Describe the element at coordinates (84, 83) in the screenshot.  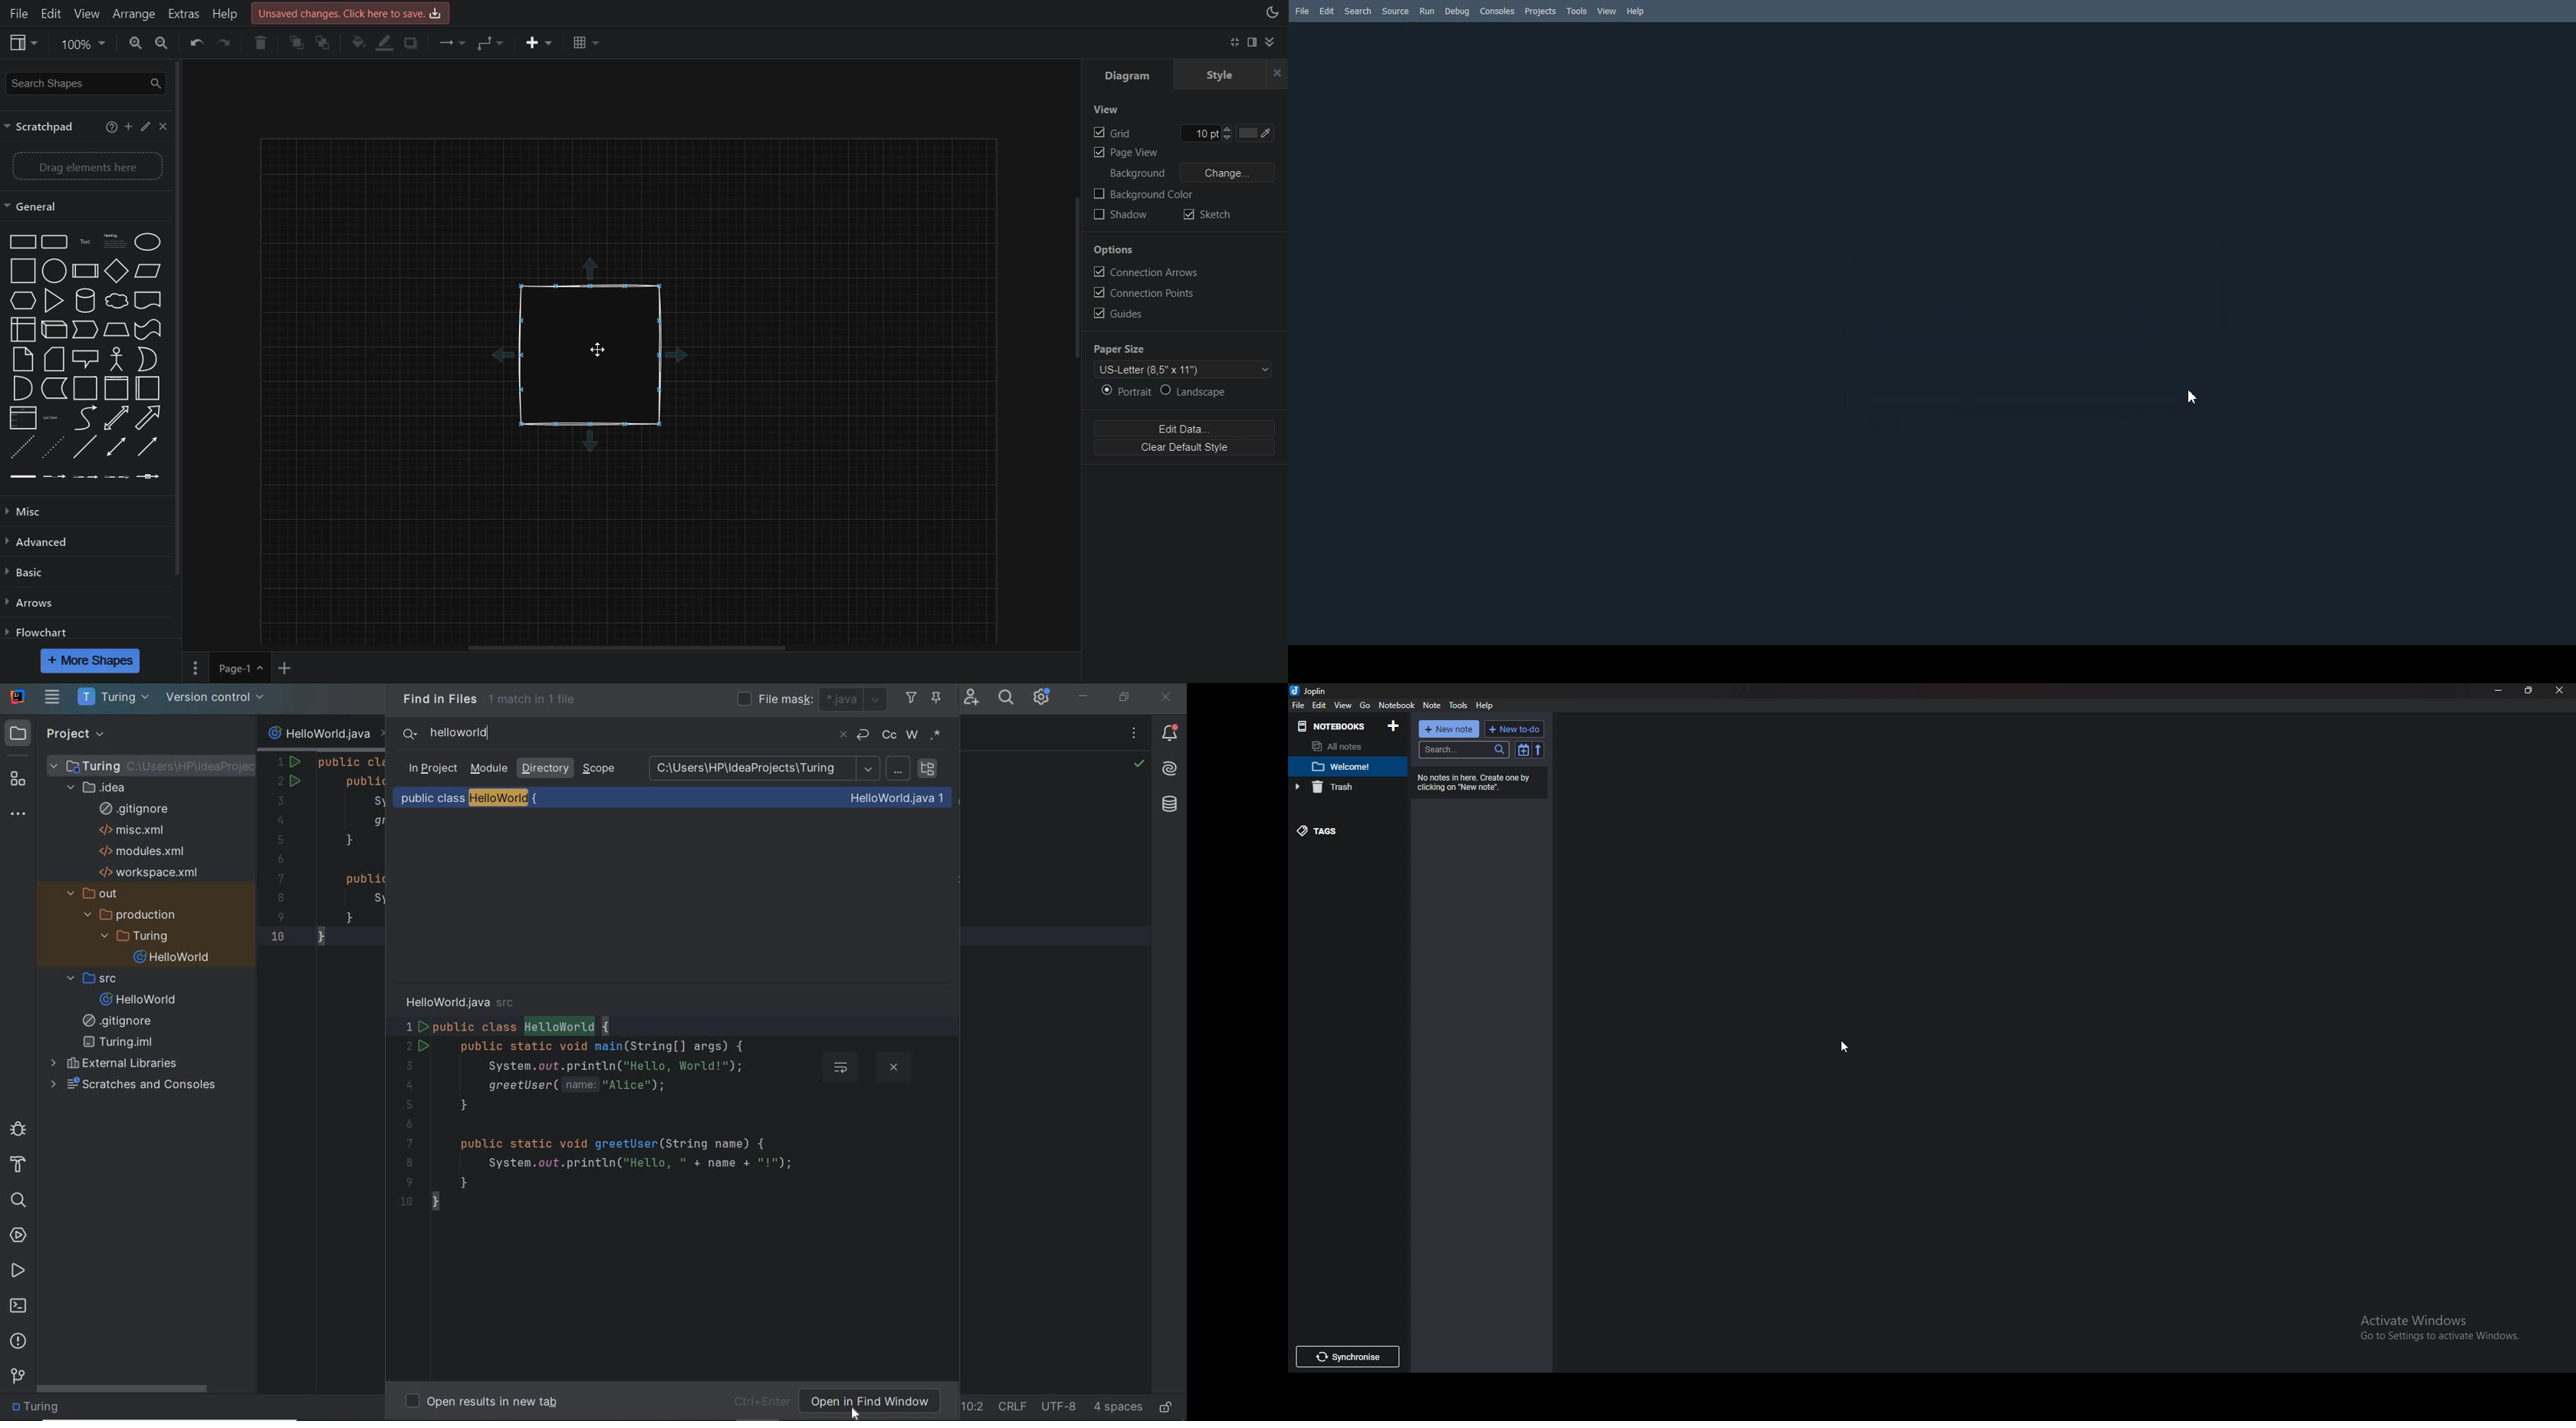
I see `Search Shapes` at that location.